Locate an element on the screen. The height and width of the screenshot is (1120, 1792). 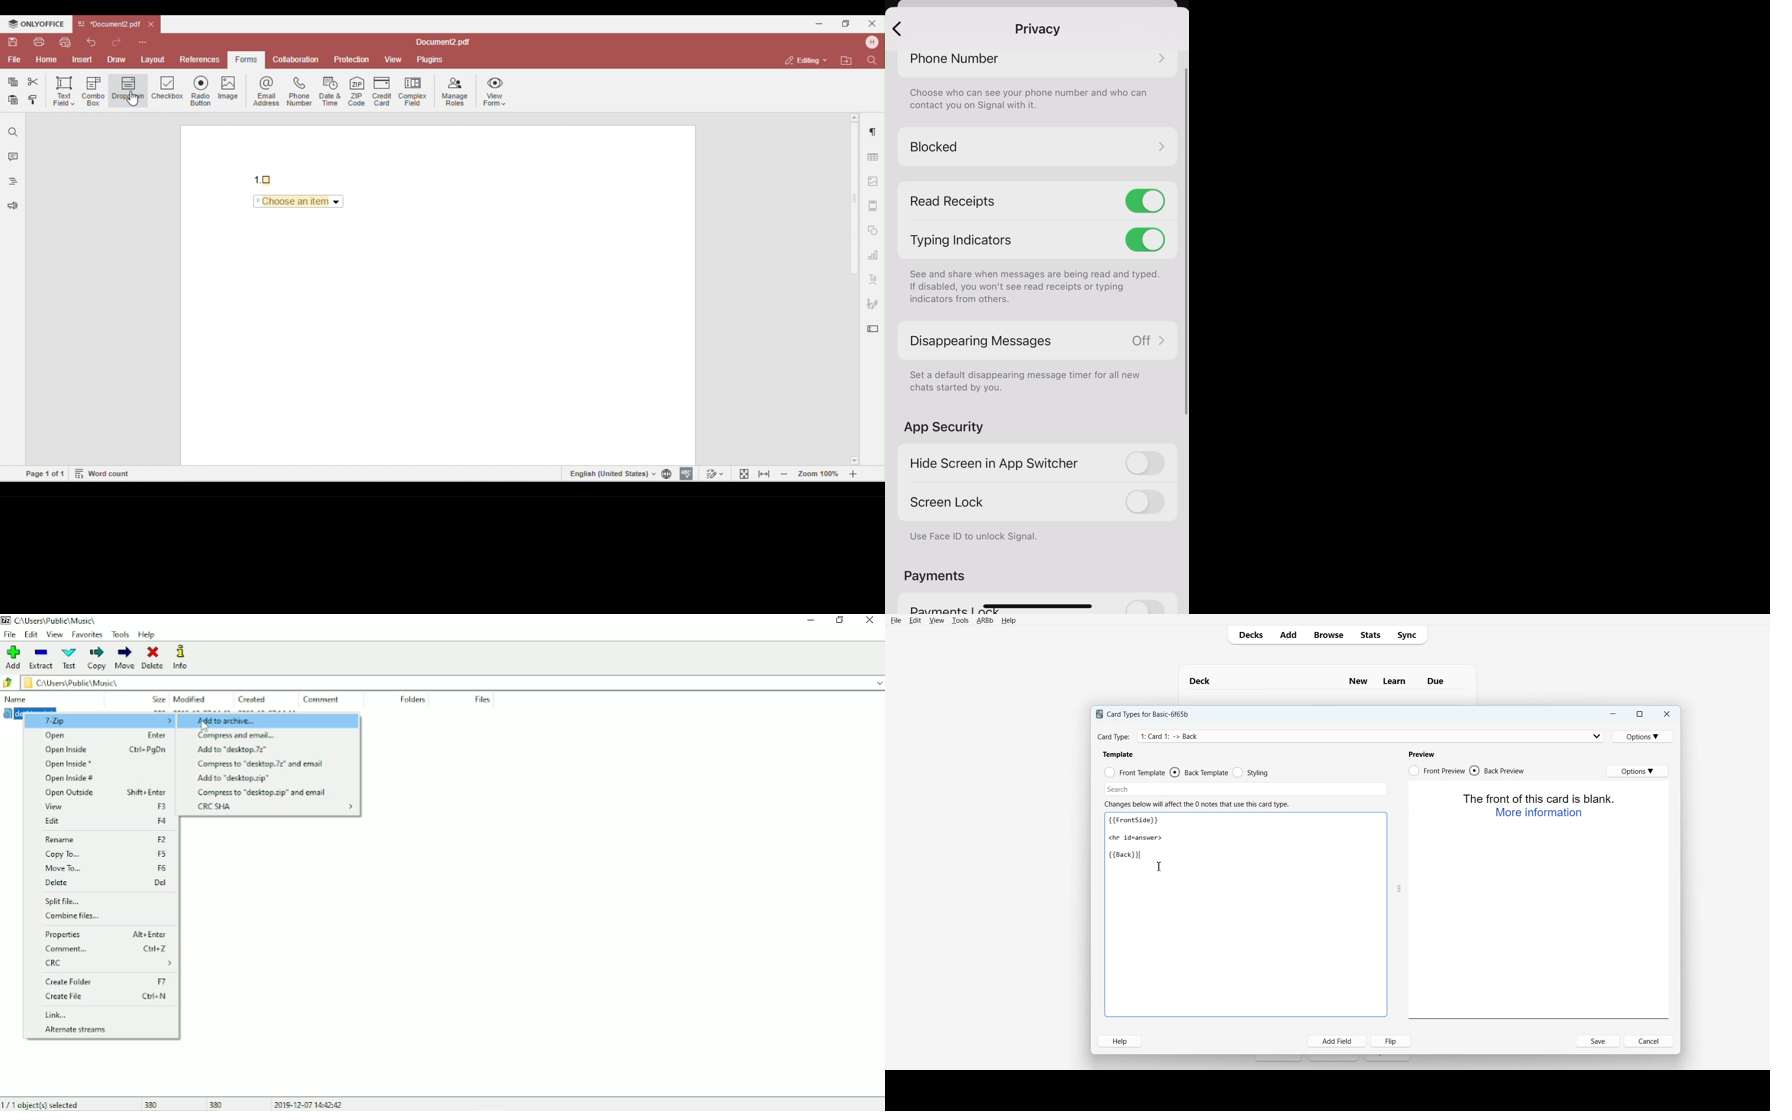
Back Template is located at coordinates (1198, 772).